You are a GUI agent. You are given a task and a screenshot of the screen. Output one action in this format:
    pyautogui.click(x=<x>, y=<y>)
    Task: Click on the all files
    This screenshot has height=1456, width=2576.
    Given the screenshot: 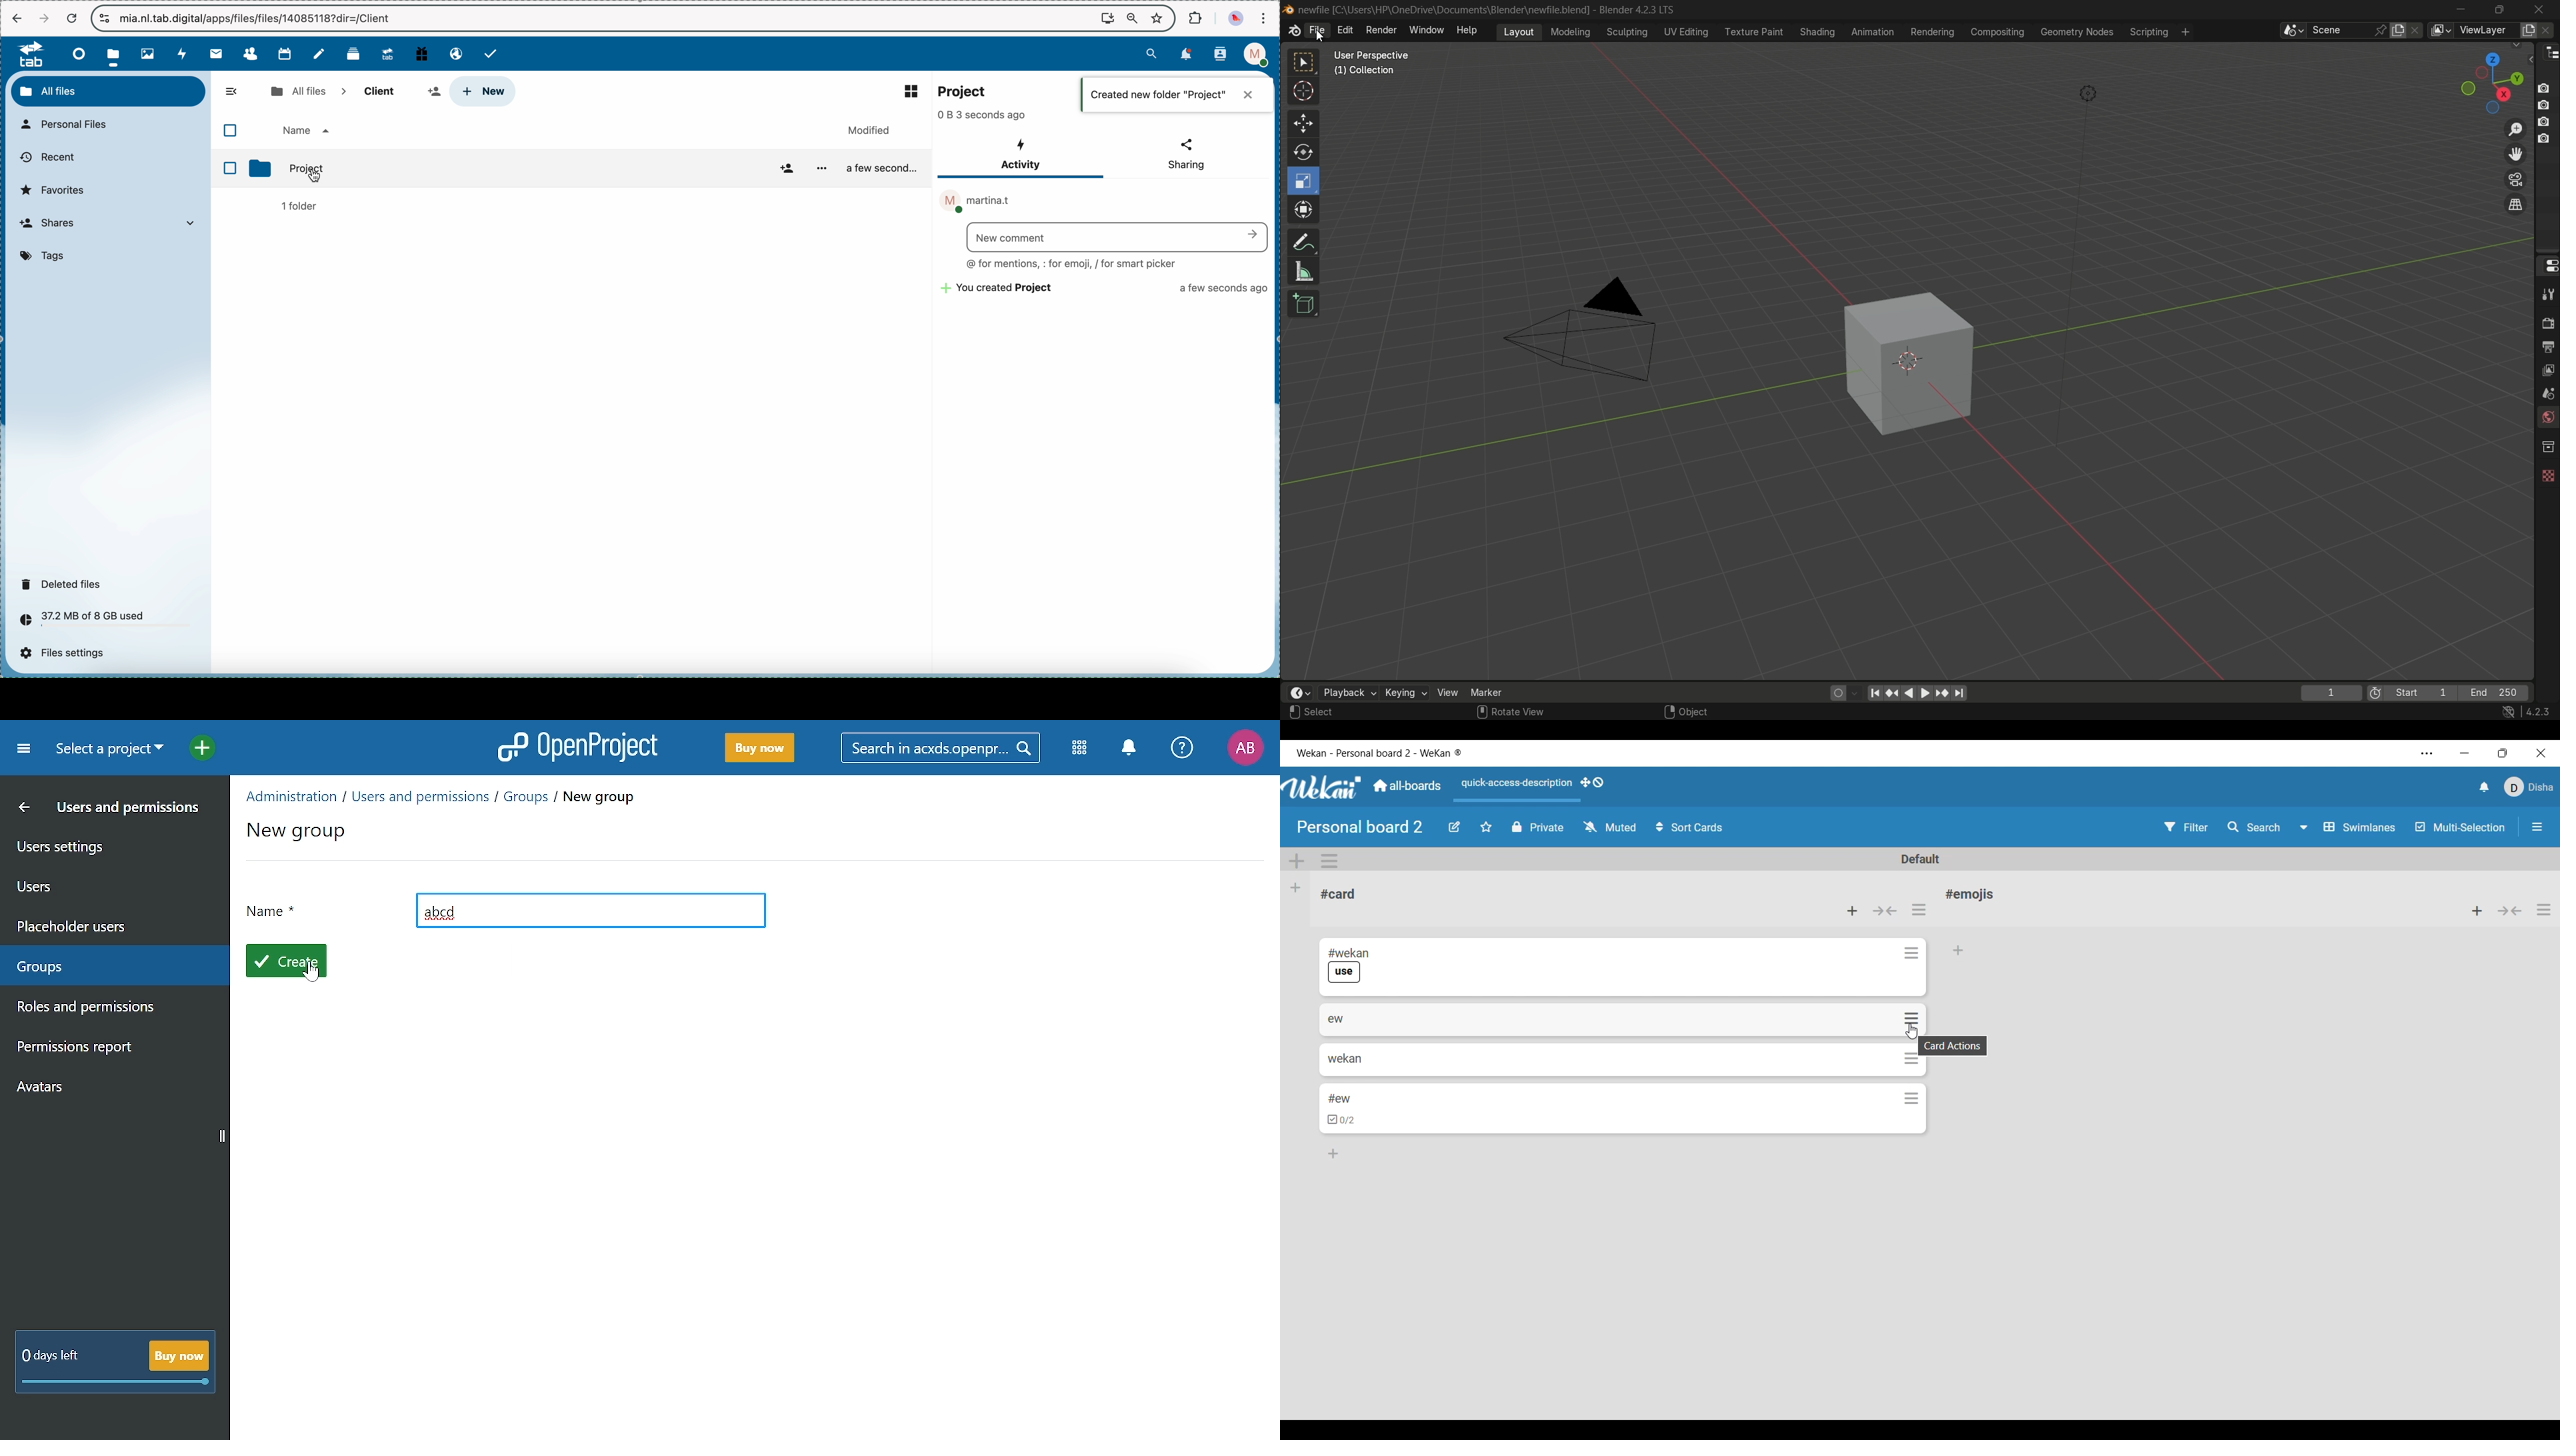 What is the action you would take?
    pyautogui.click(x=298, y=92)
    